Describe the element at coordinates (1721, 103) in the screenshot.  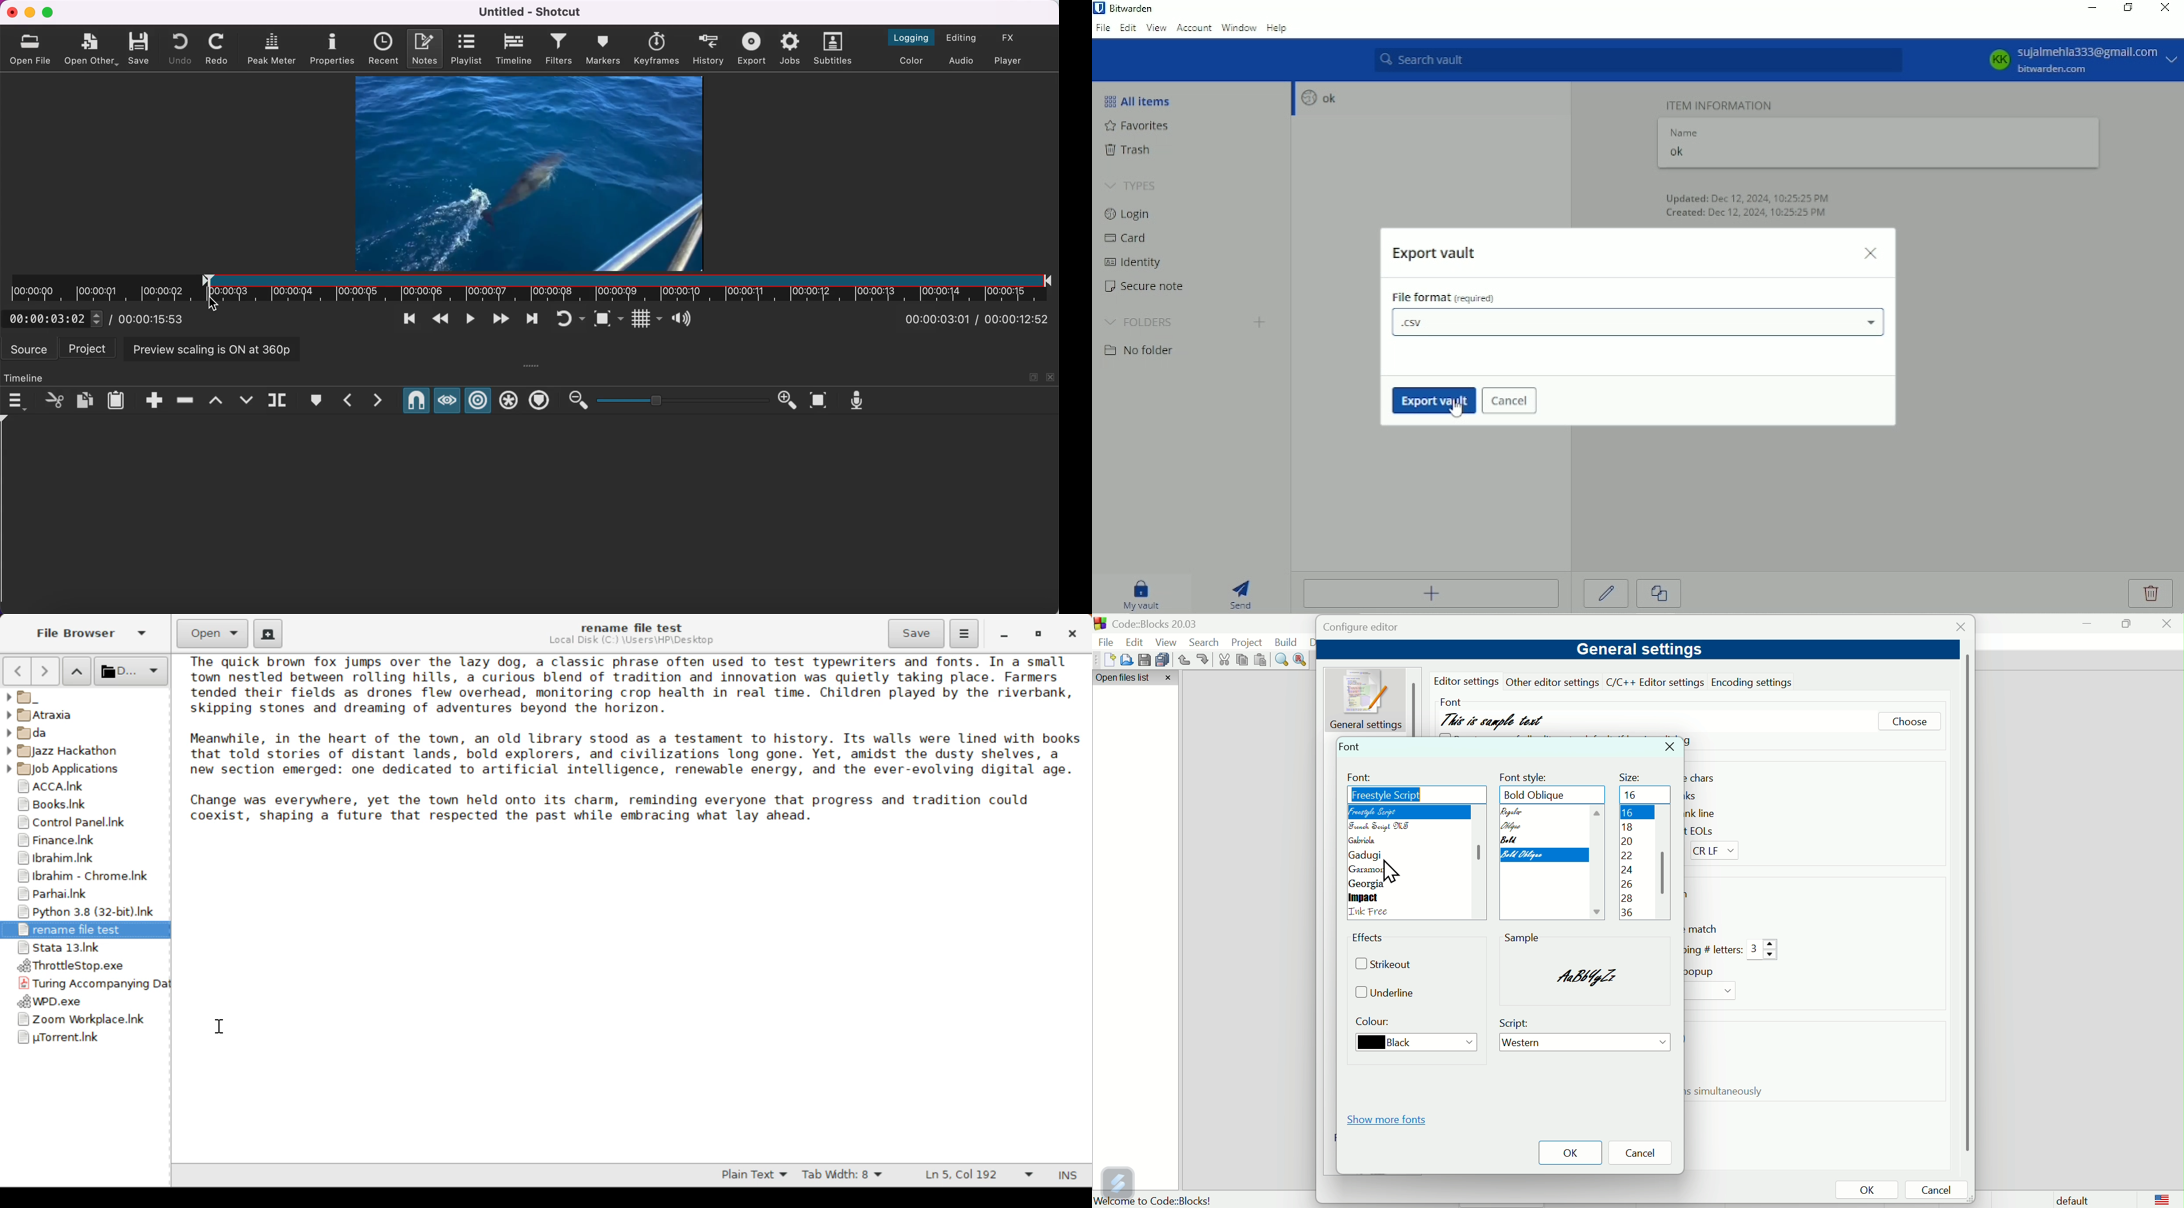
I see `Item information` at that location.